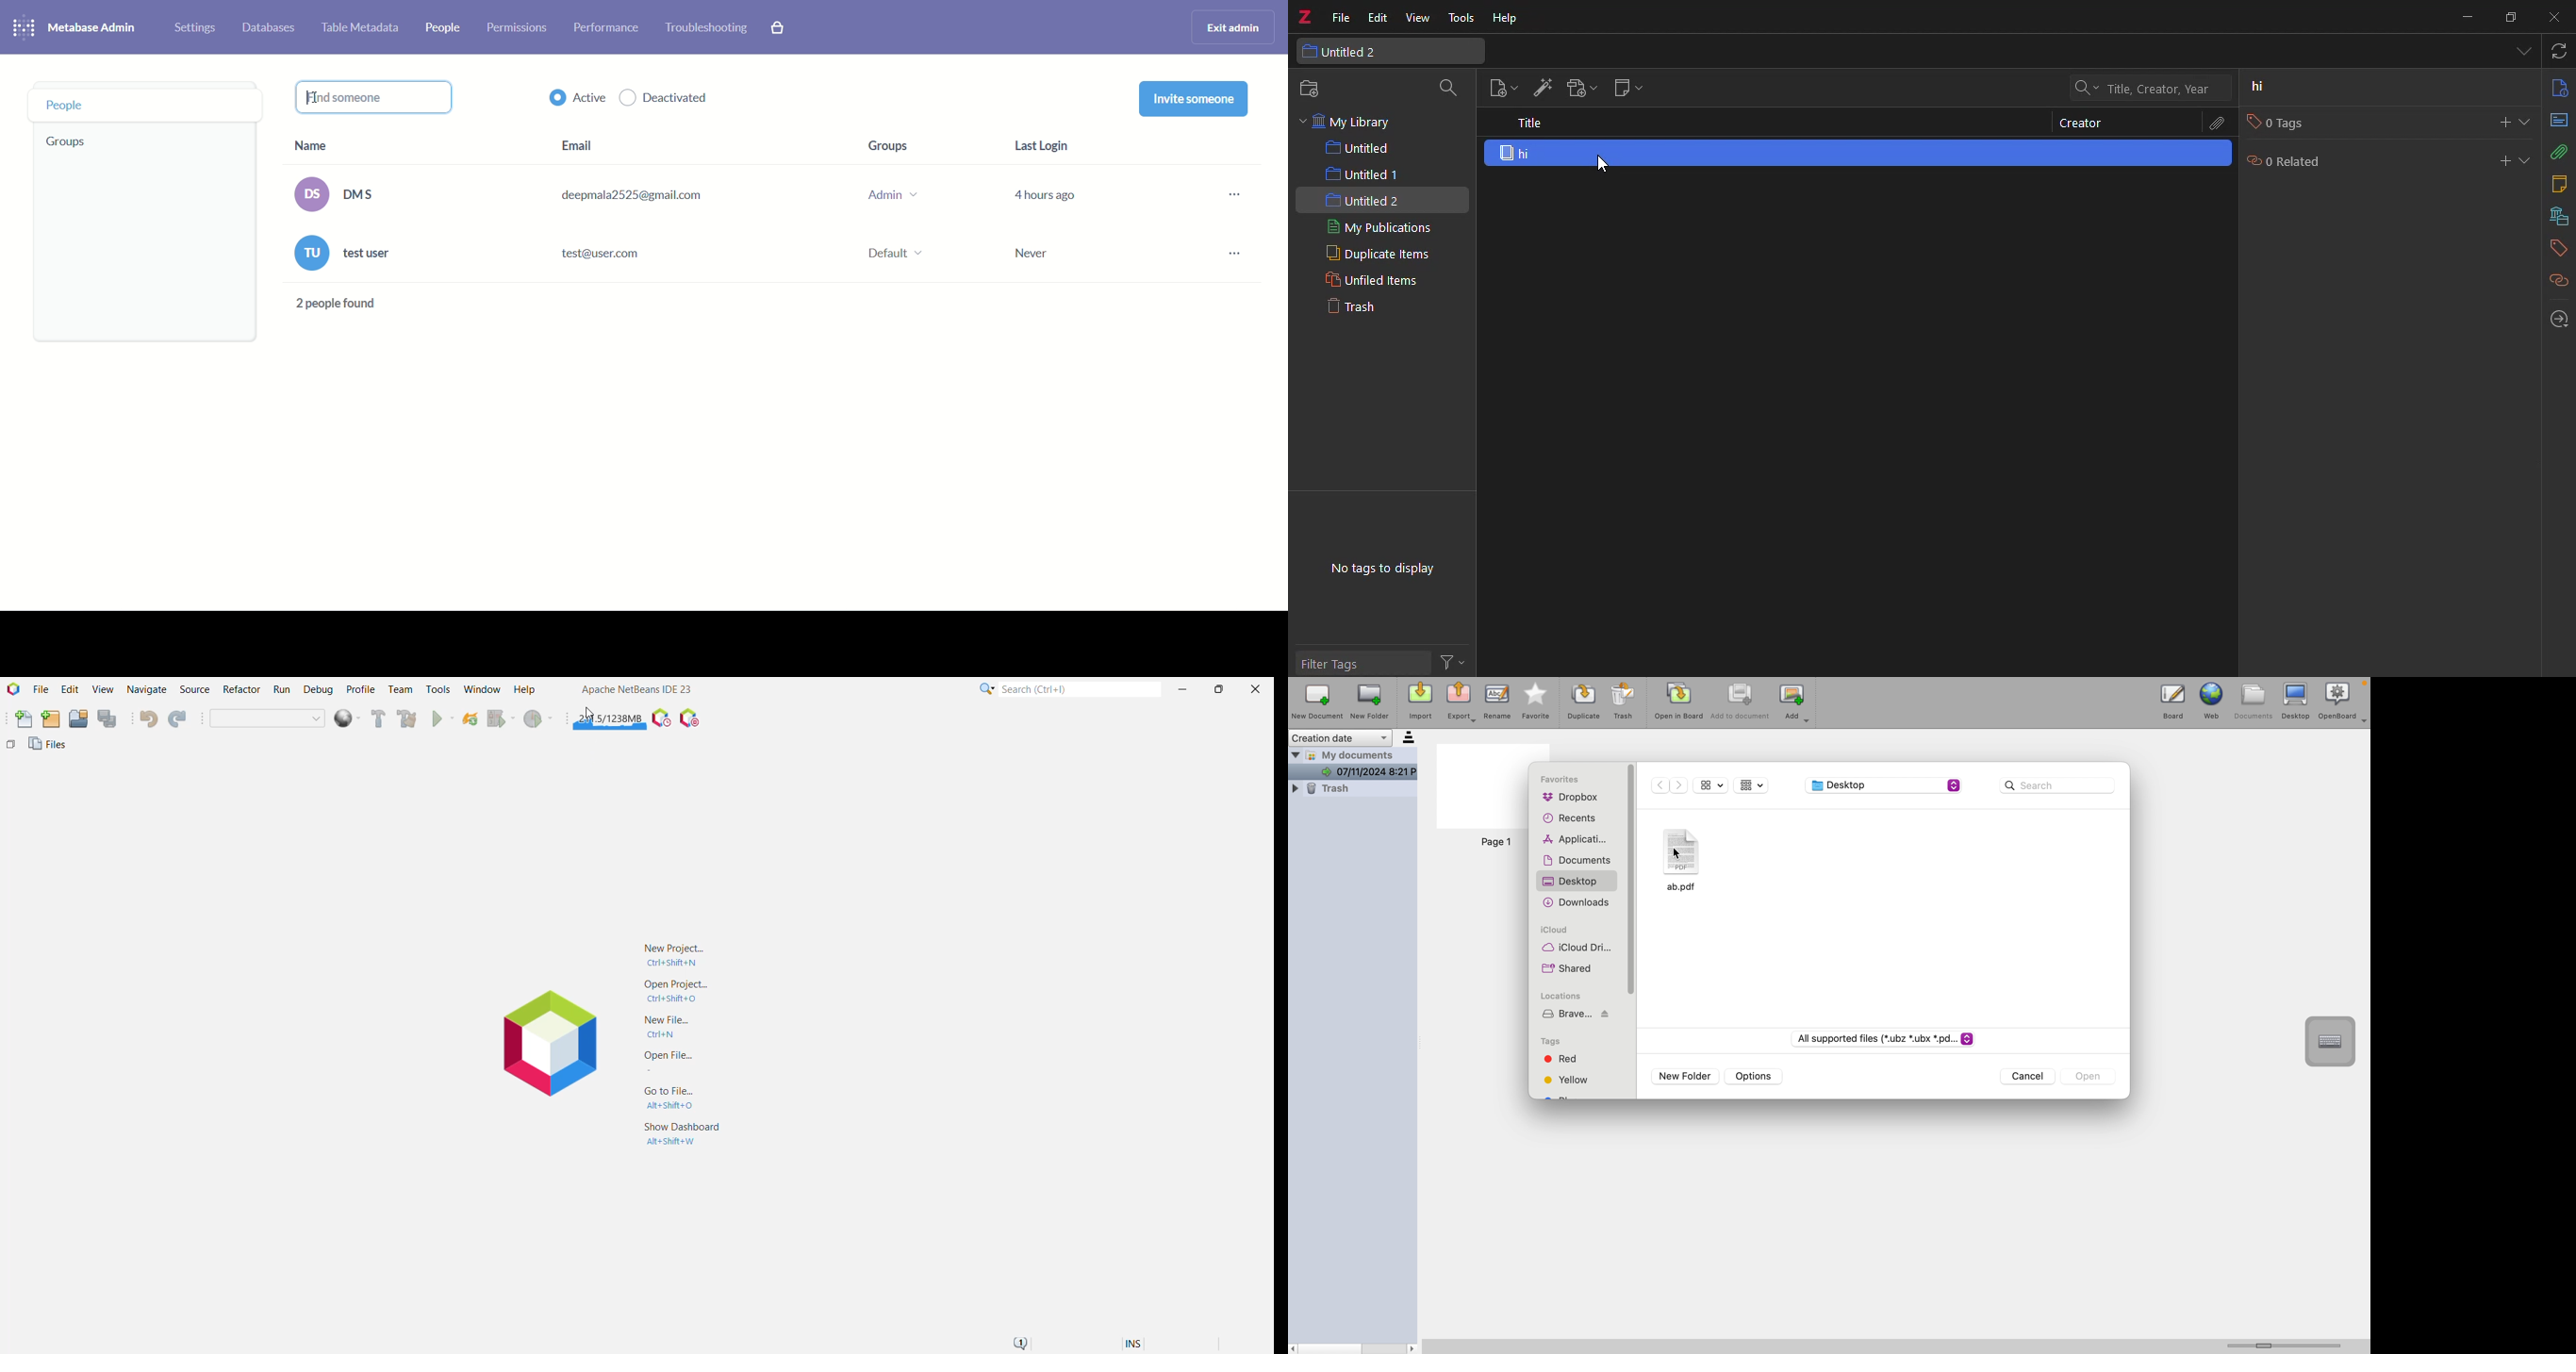  Describe the element at coordinates (1606, 166) in the screenshot. I see `cursor` at that location.